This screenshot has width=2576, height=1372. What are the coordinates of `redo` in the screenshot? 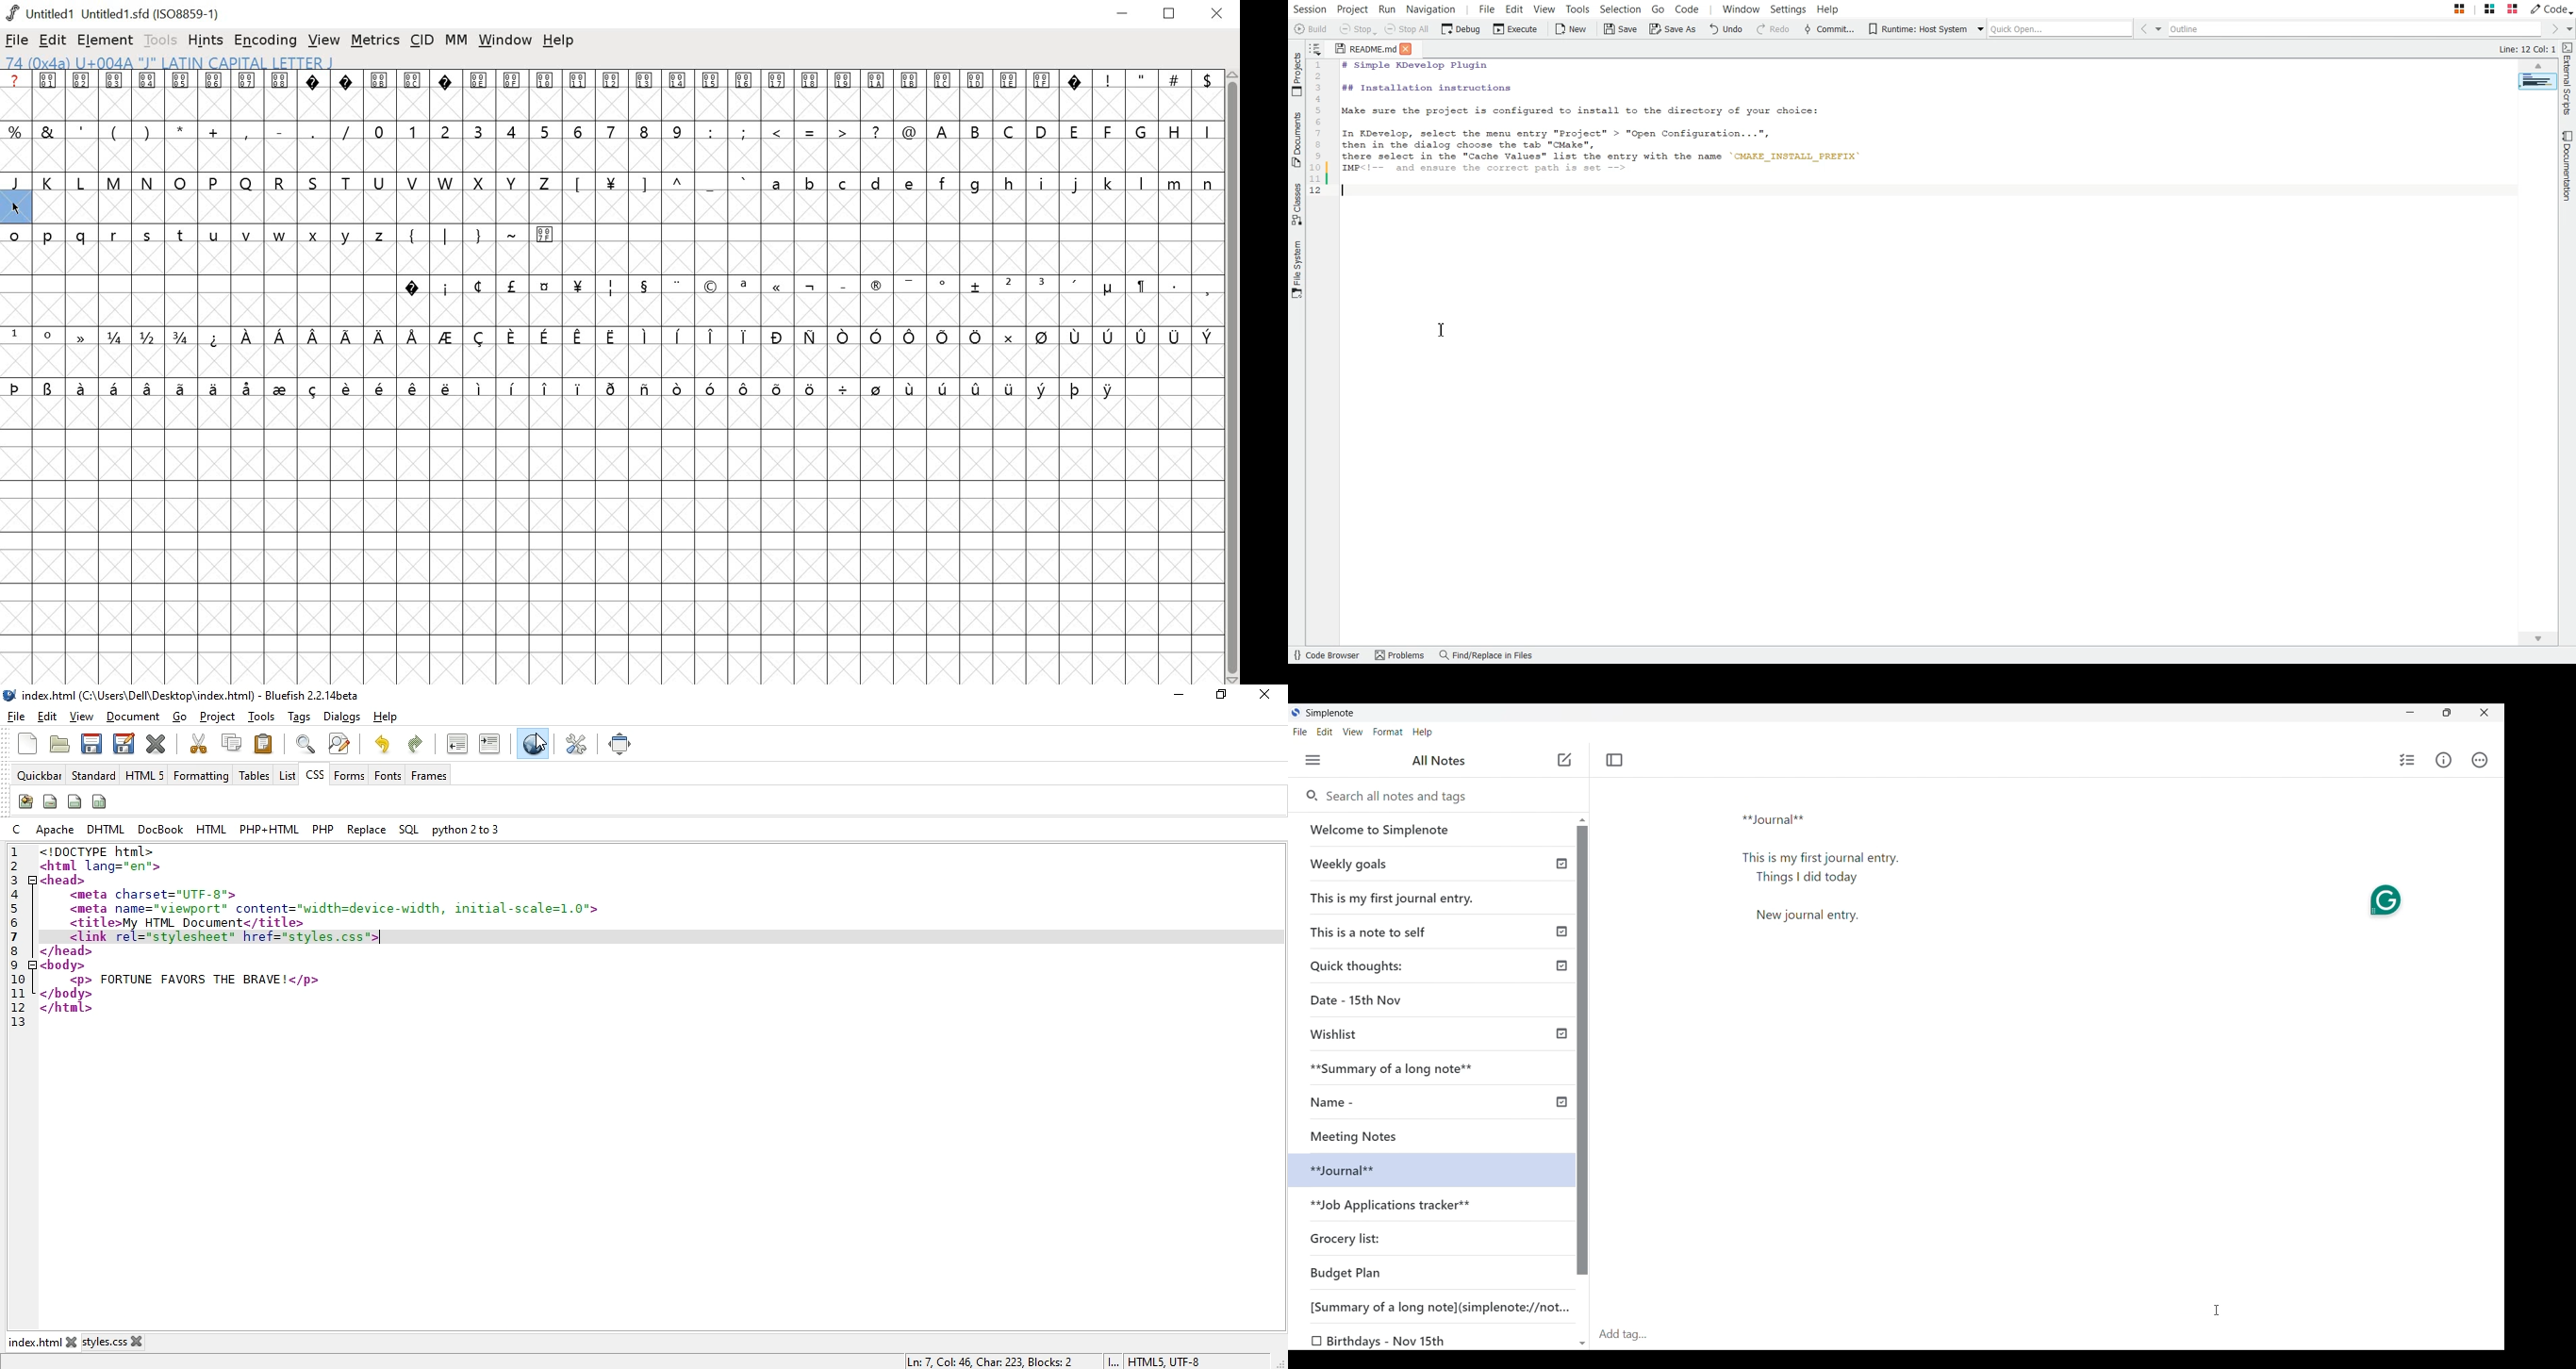 It's located at (382, 743).